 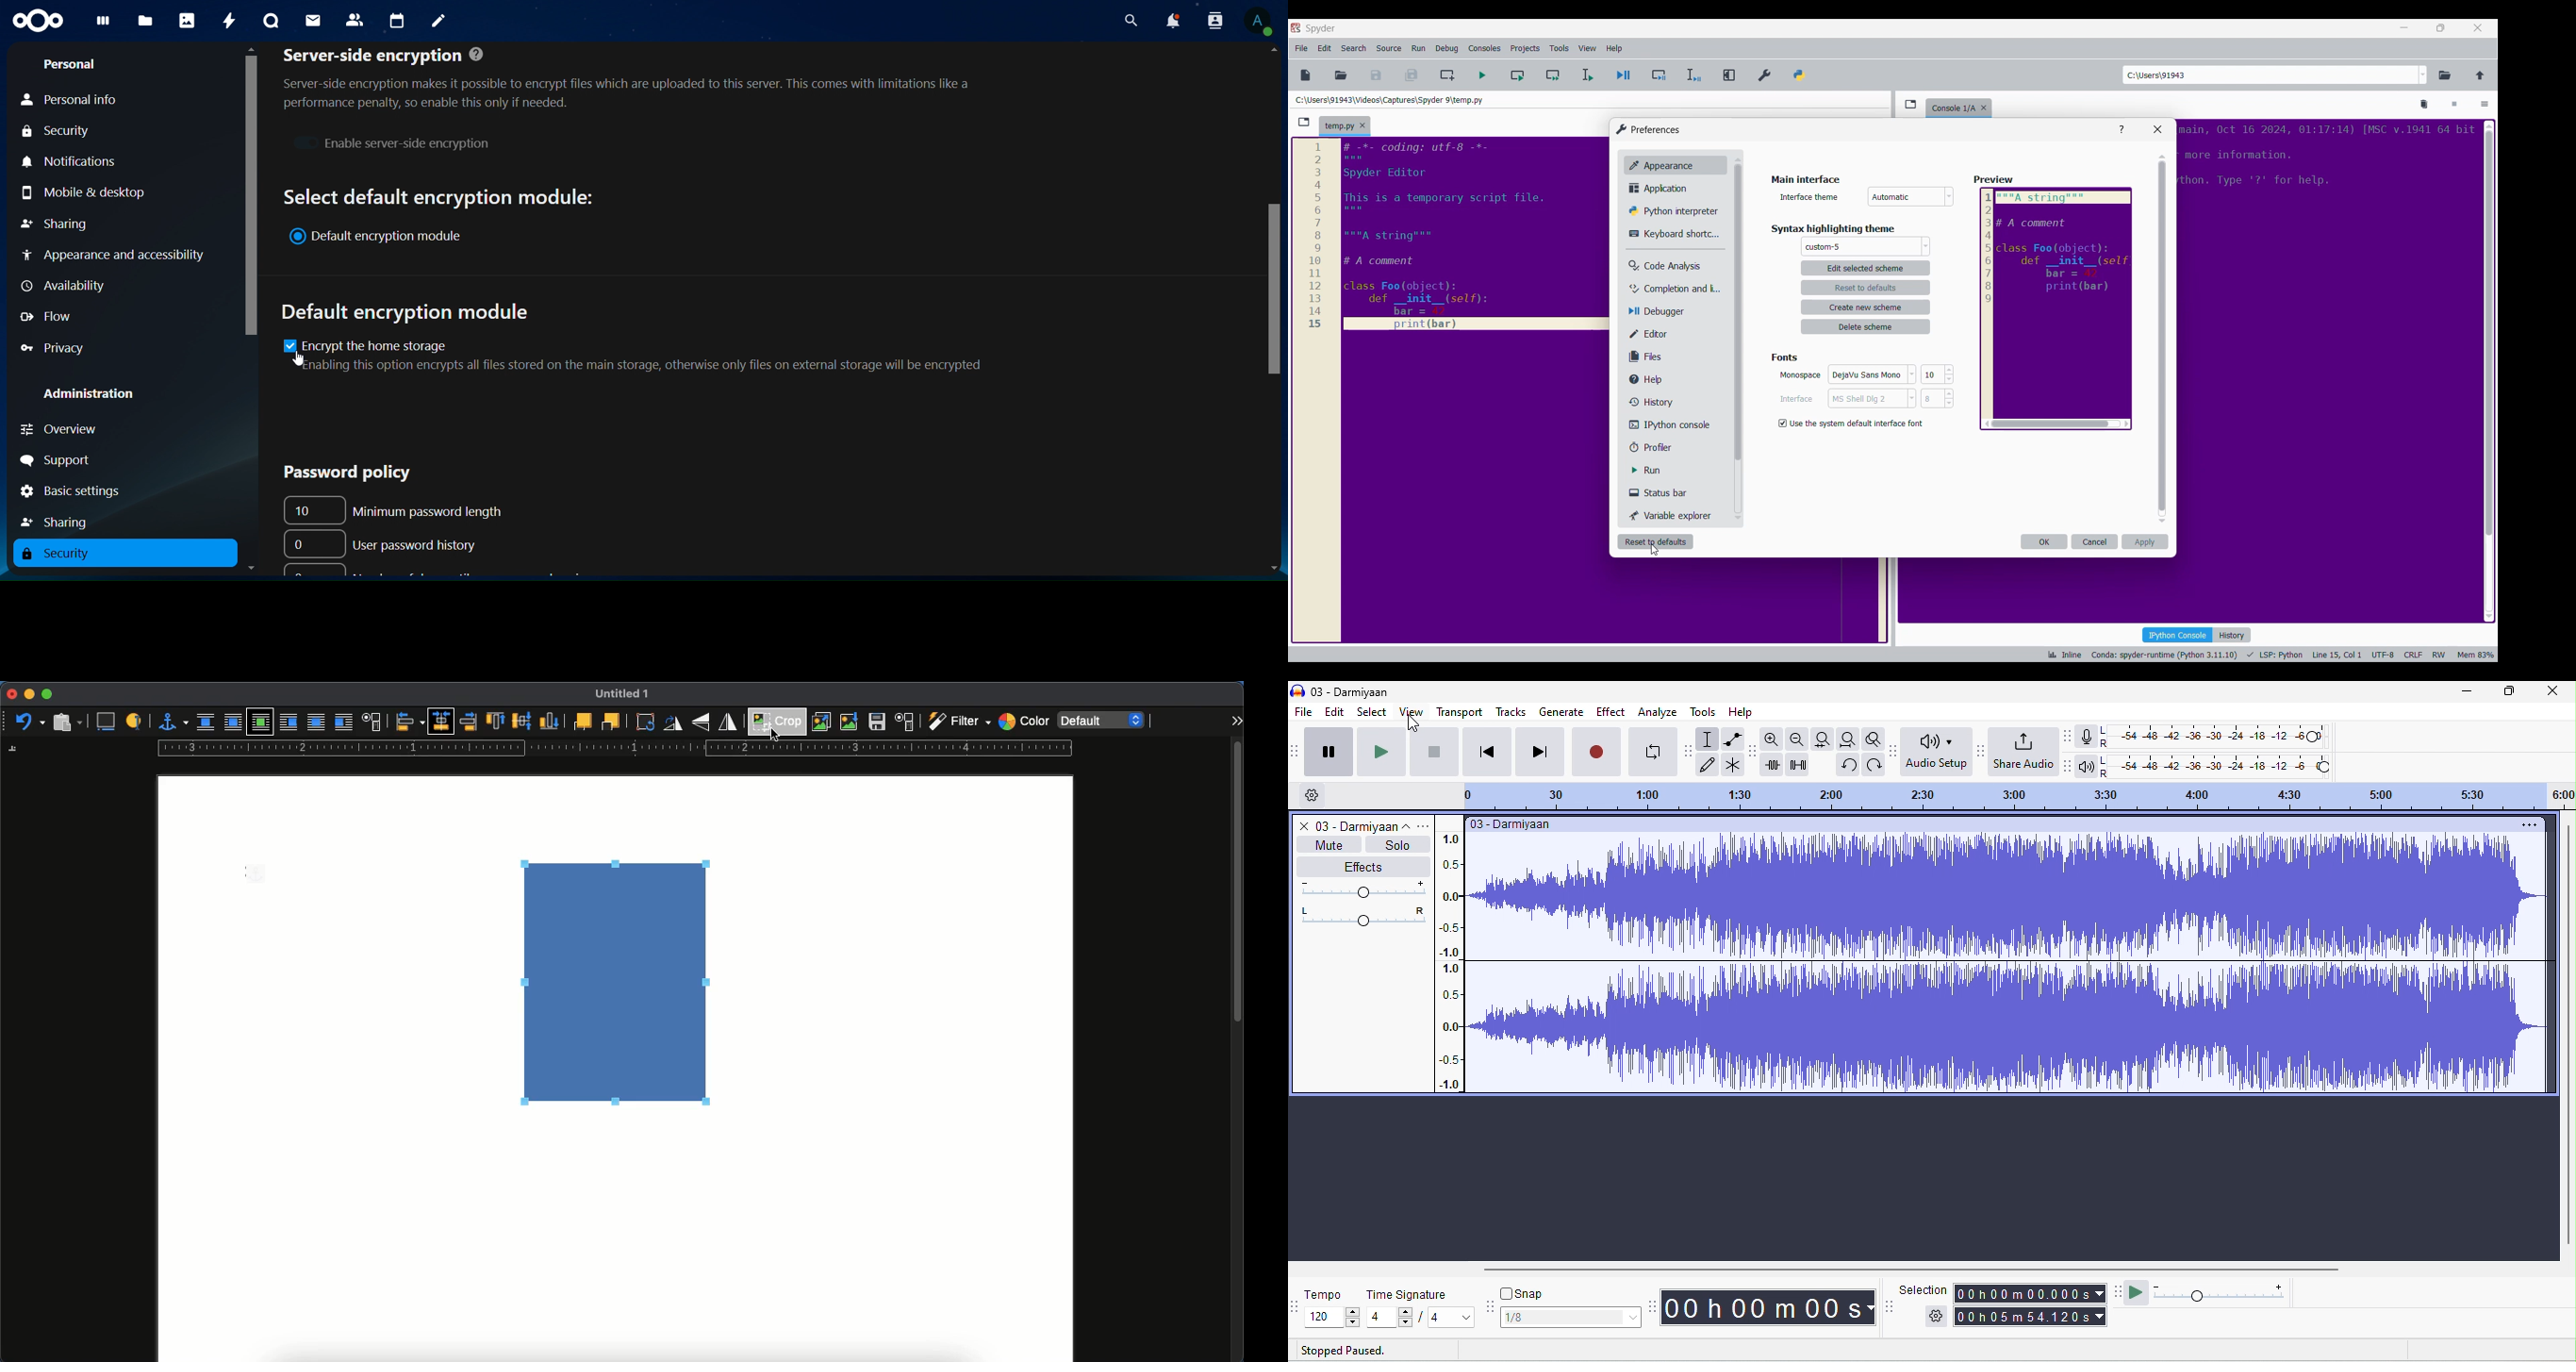 I want to click on Status bar, so click(x=1675, y=492).